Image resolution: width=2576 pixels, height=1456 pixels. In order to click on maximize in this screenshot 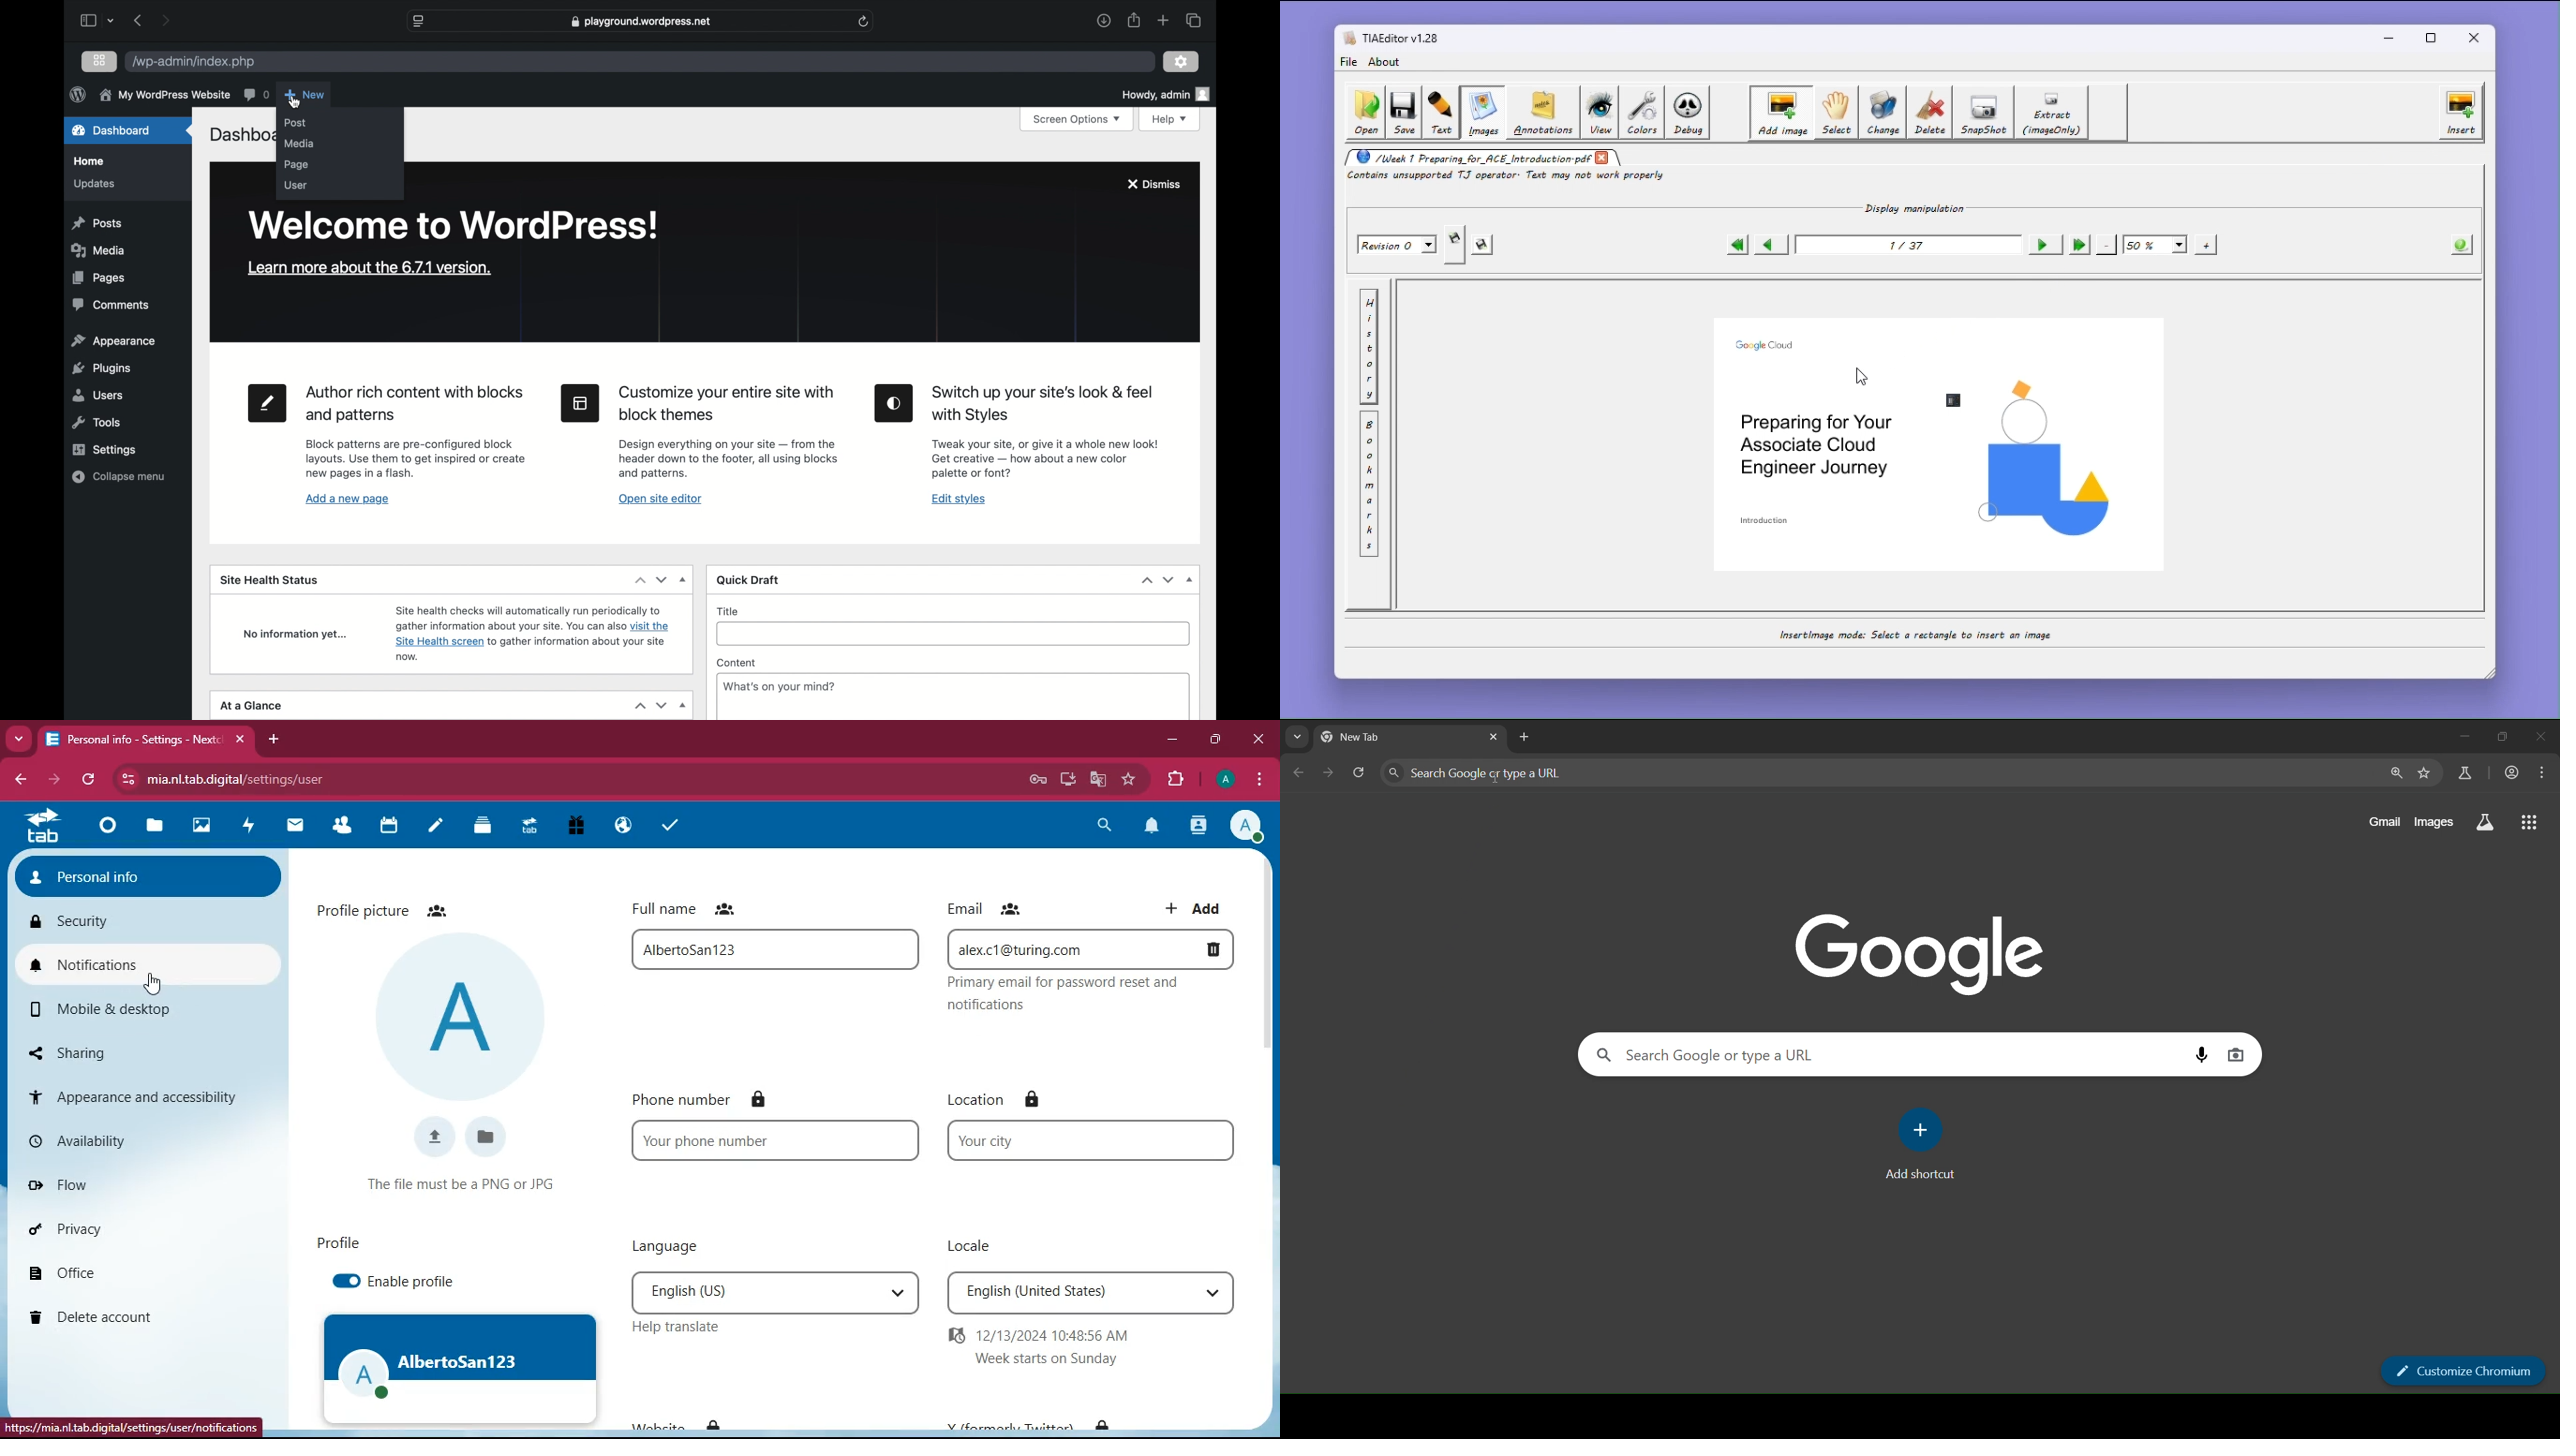, I will do `click(1213, 741)`.